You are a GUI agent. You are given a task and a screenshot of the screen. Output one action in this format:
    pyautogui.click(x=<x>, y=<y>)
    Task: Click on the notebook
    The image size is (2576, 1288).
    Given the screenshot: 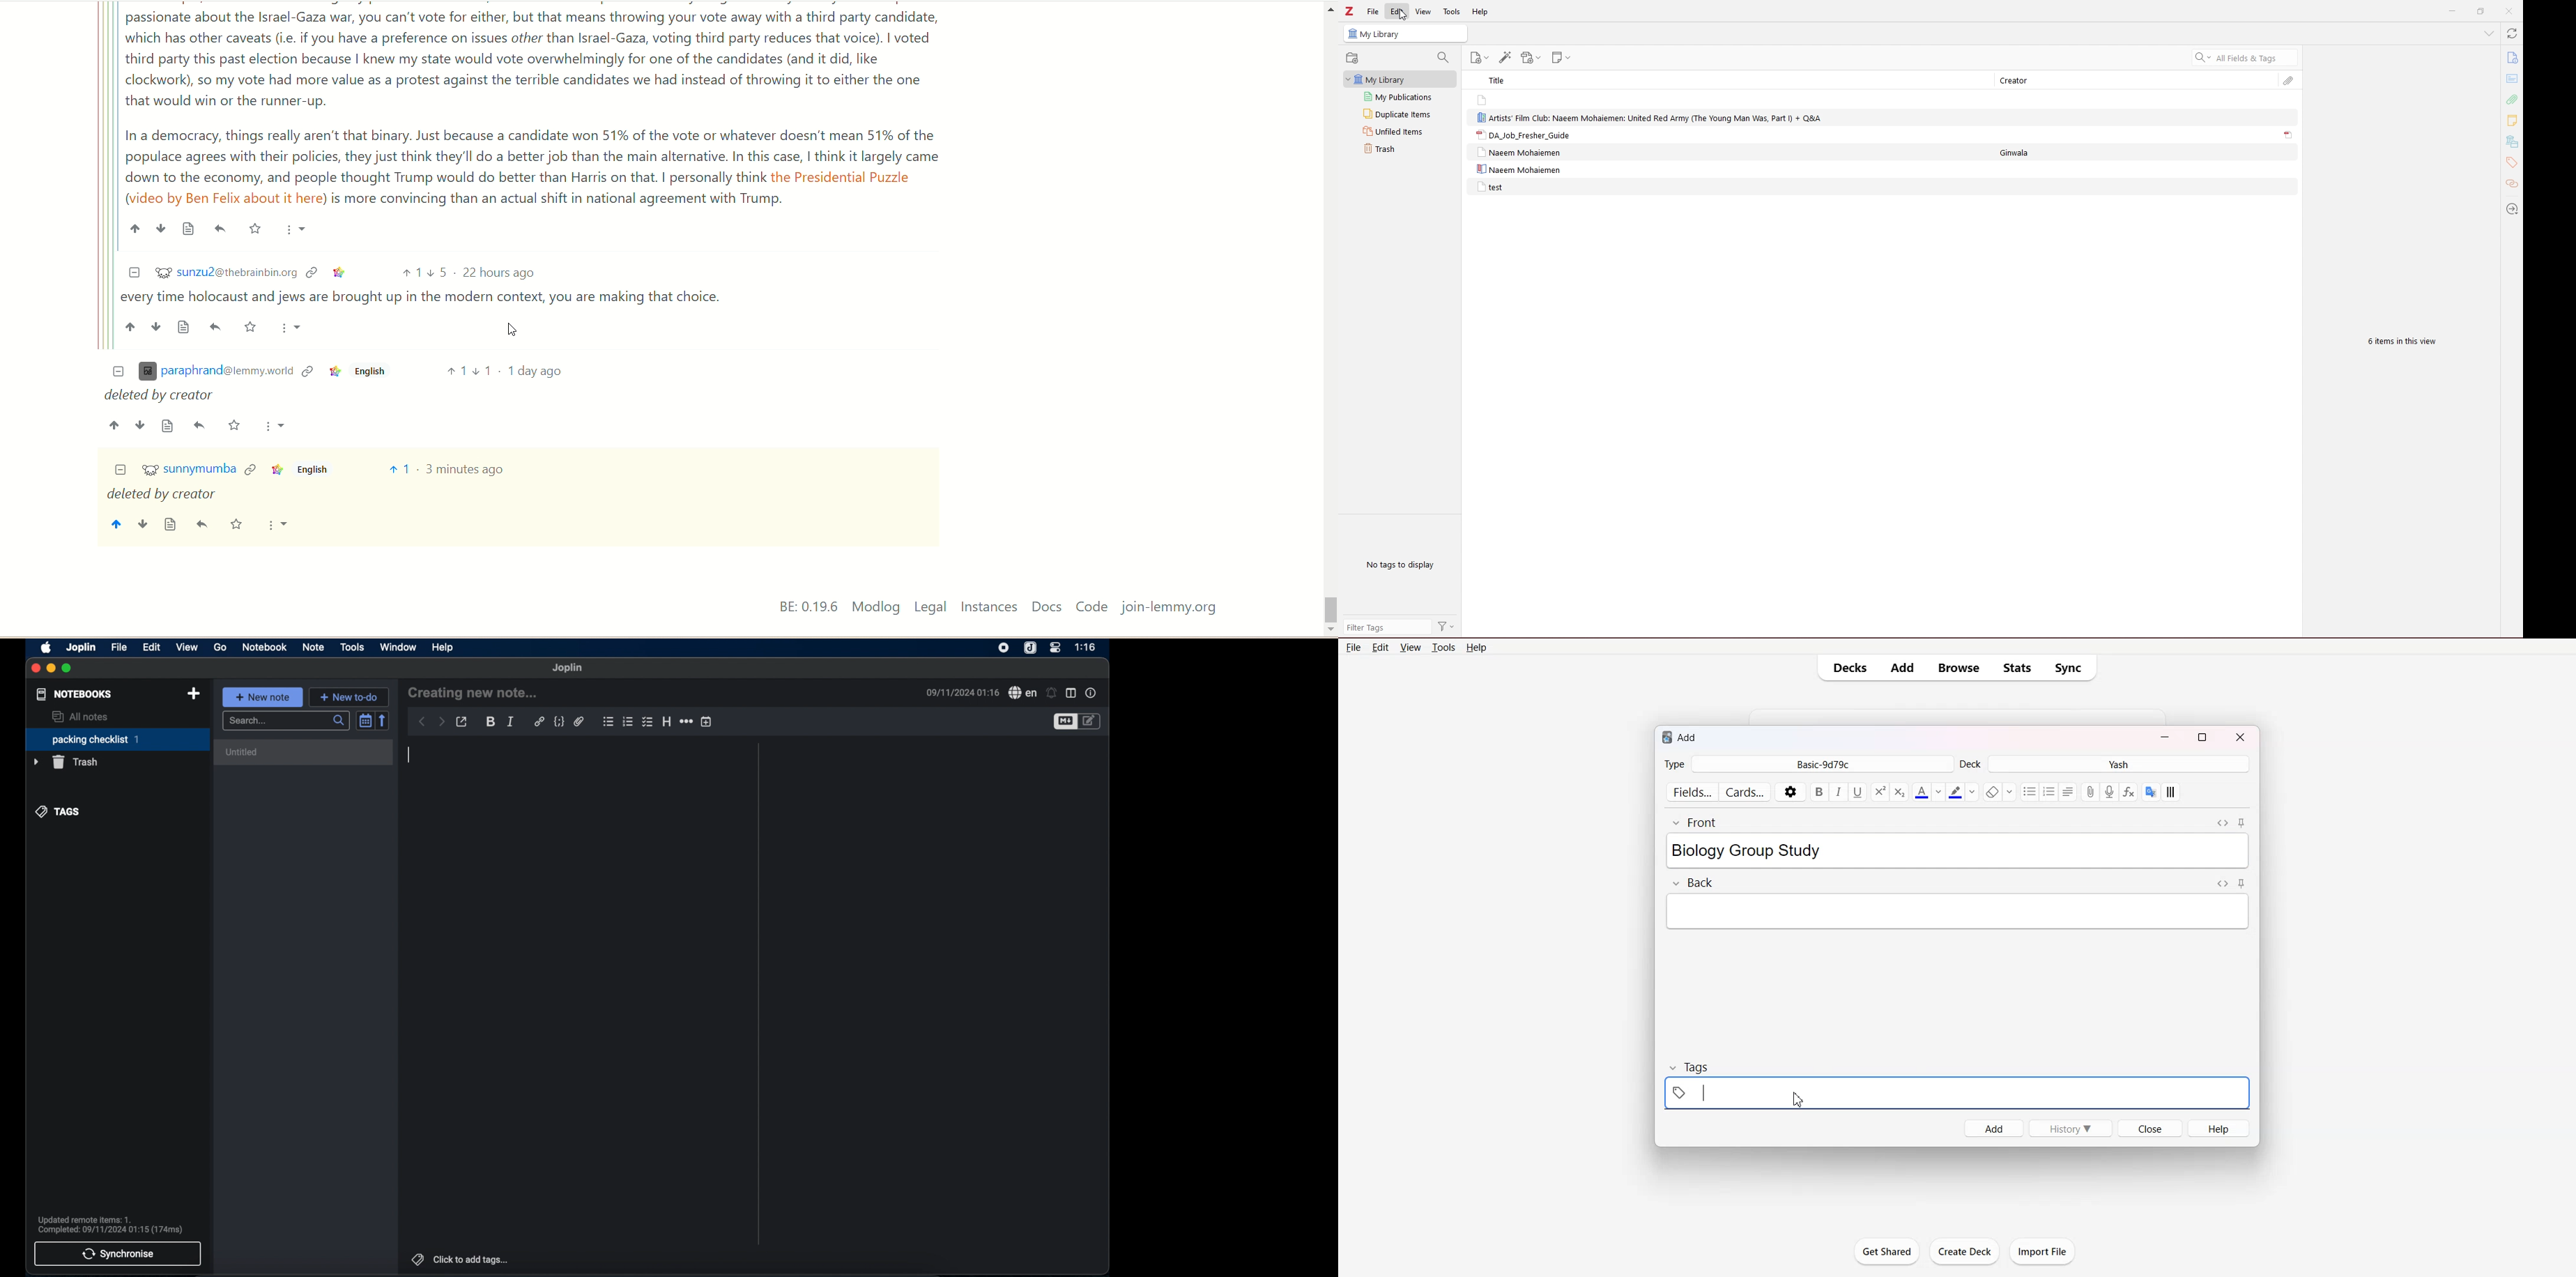 What is the action you would take?
    pyautogui.click(x=264, y=647)
    